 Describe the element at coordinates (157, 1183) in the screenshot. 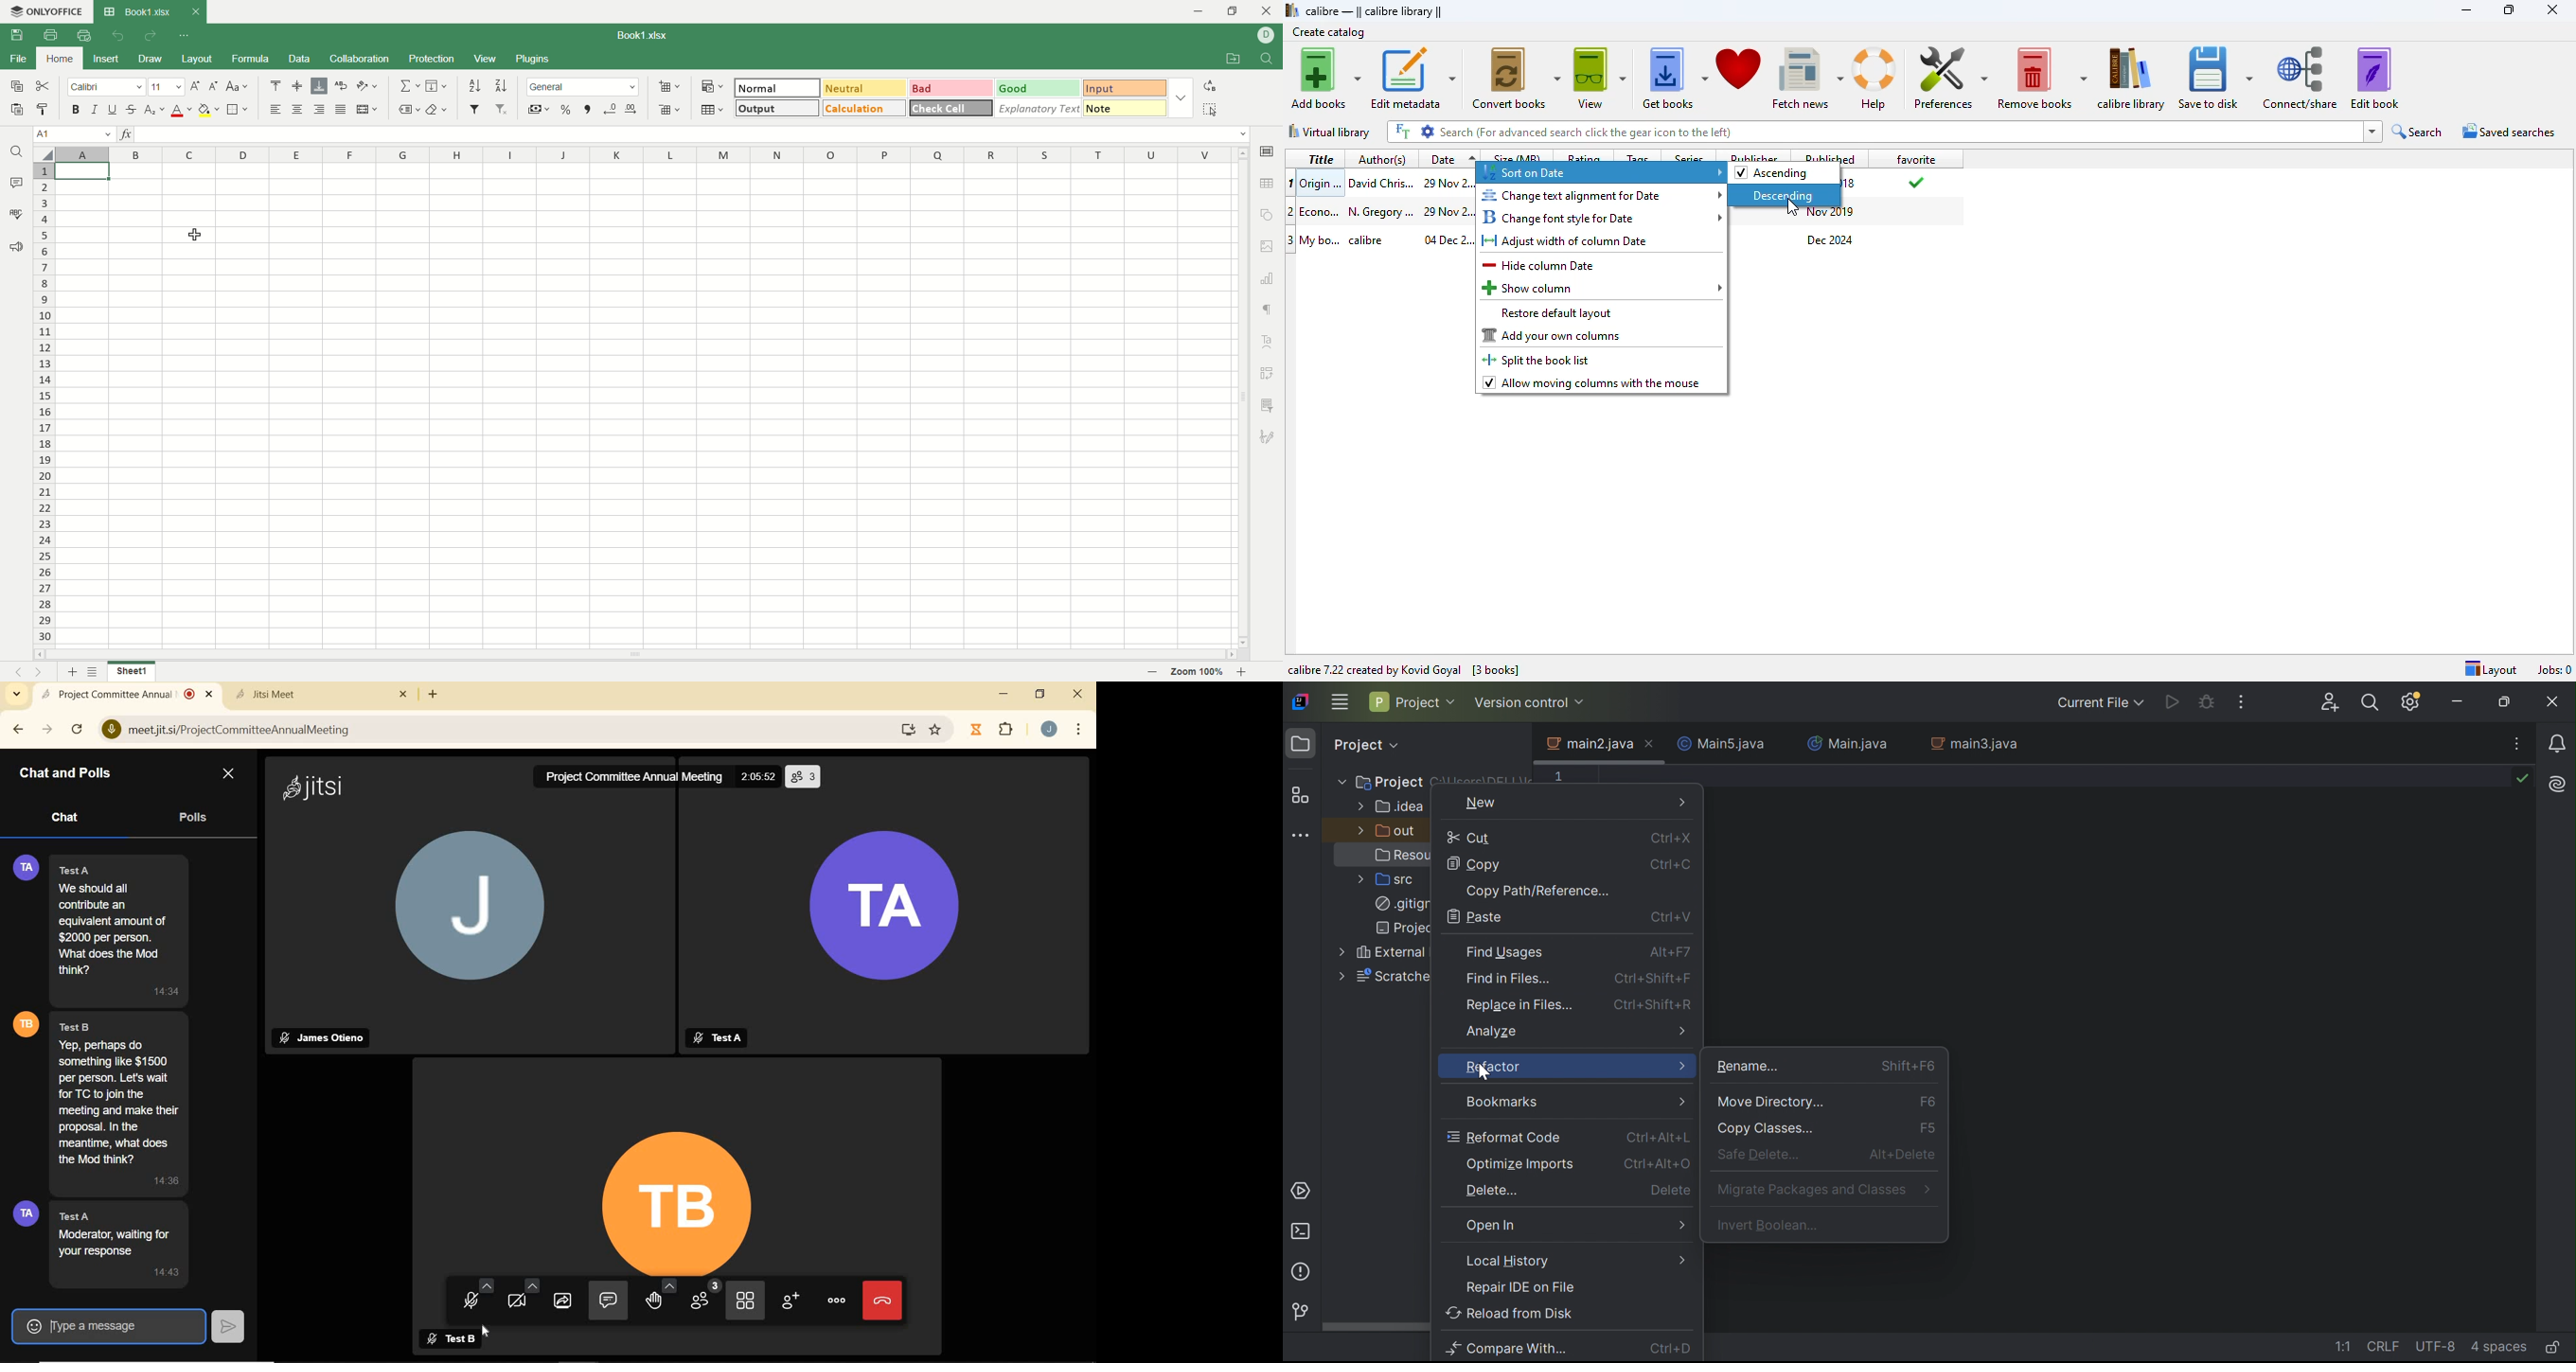

I see `Timestamp` at that location.